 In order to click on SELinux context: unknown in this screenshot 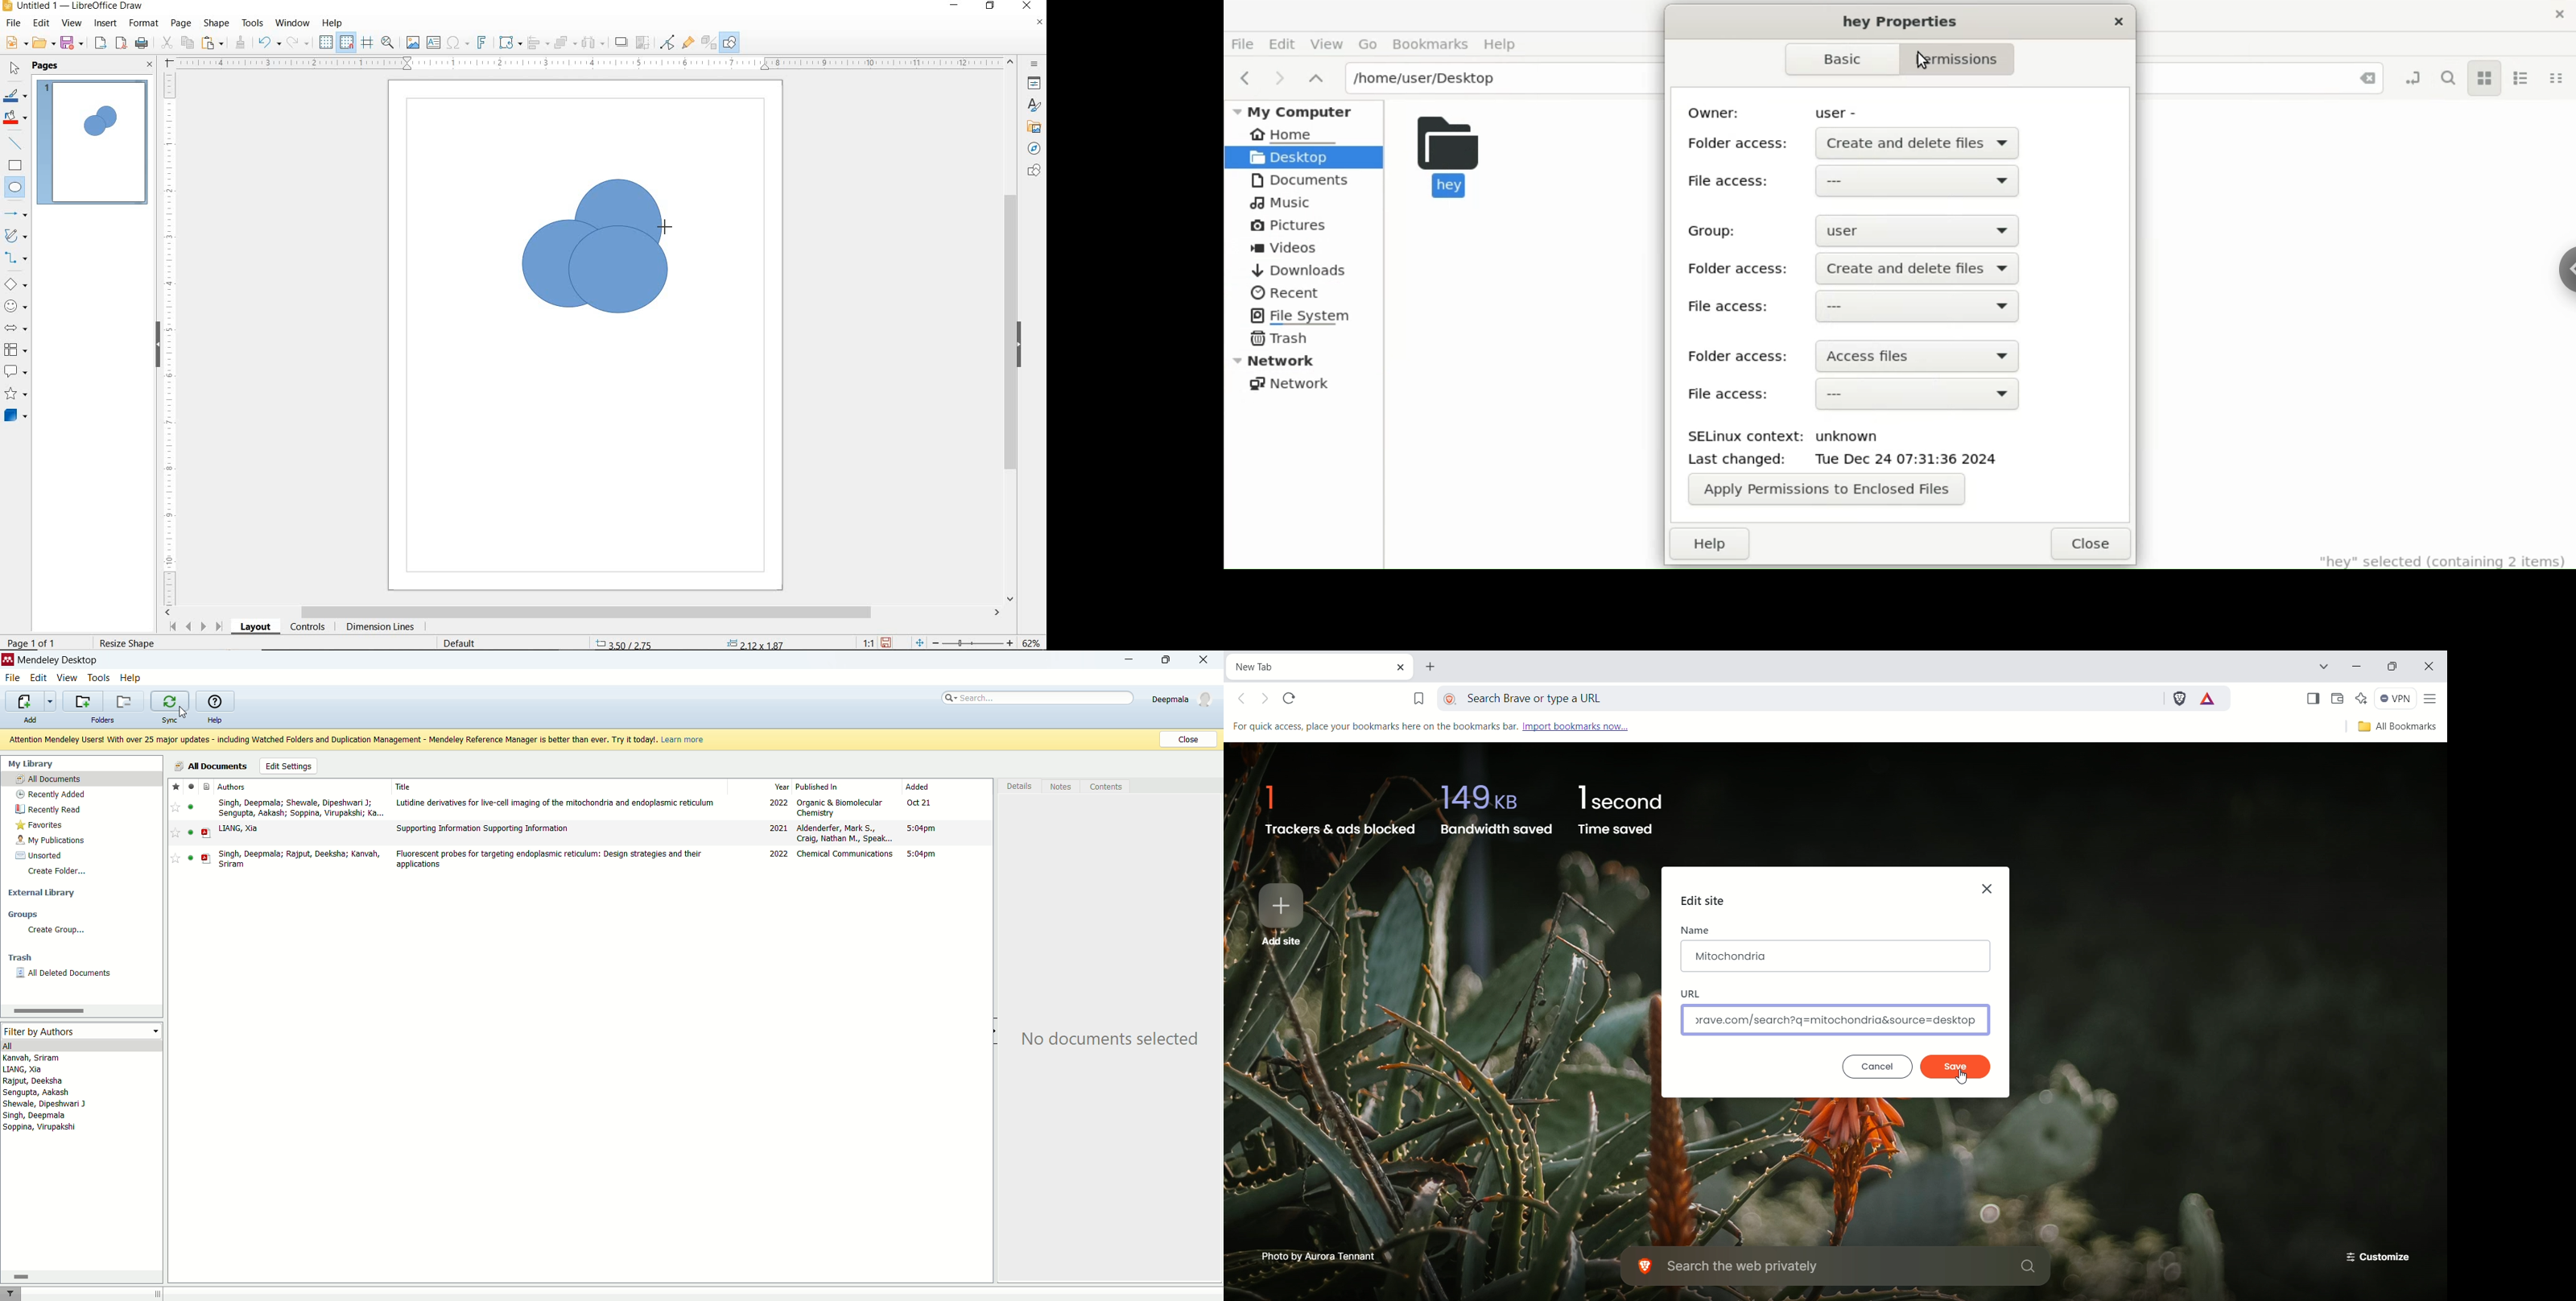, I will do `click(1802, 432)`.